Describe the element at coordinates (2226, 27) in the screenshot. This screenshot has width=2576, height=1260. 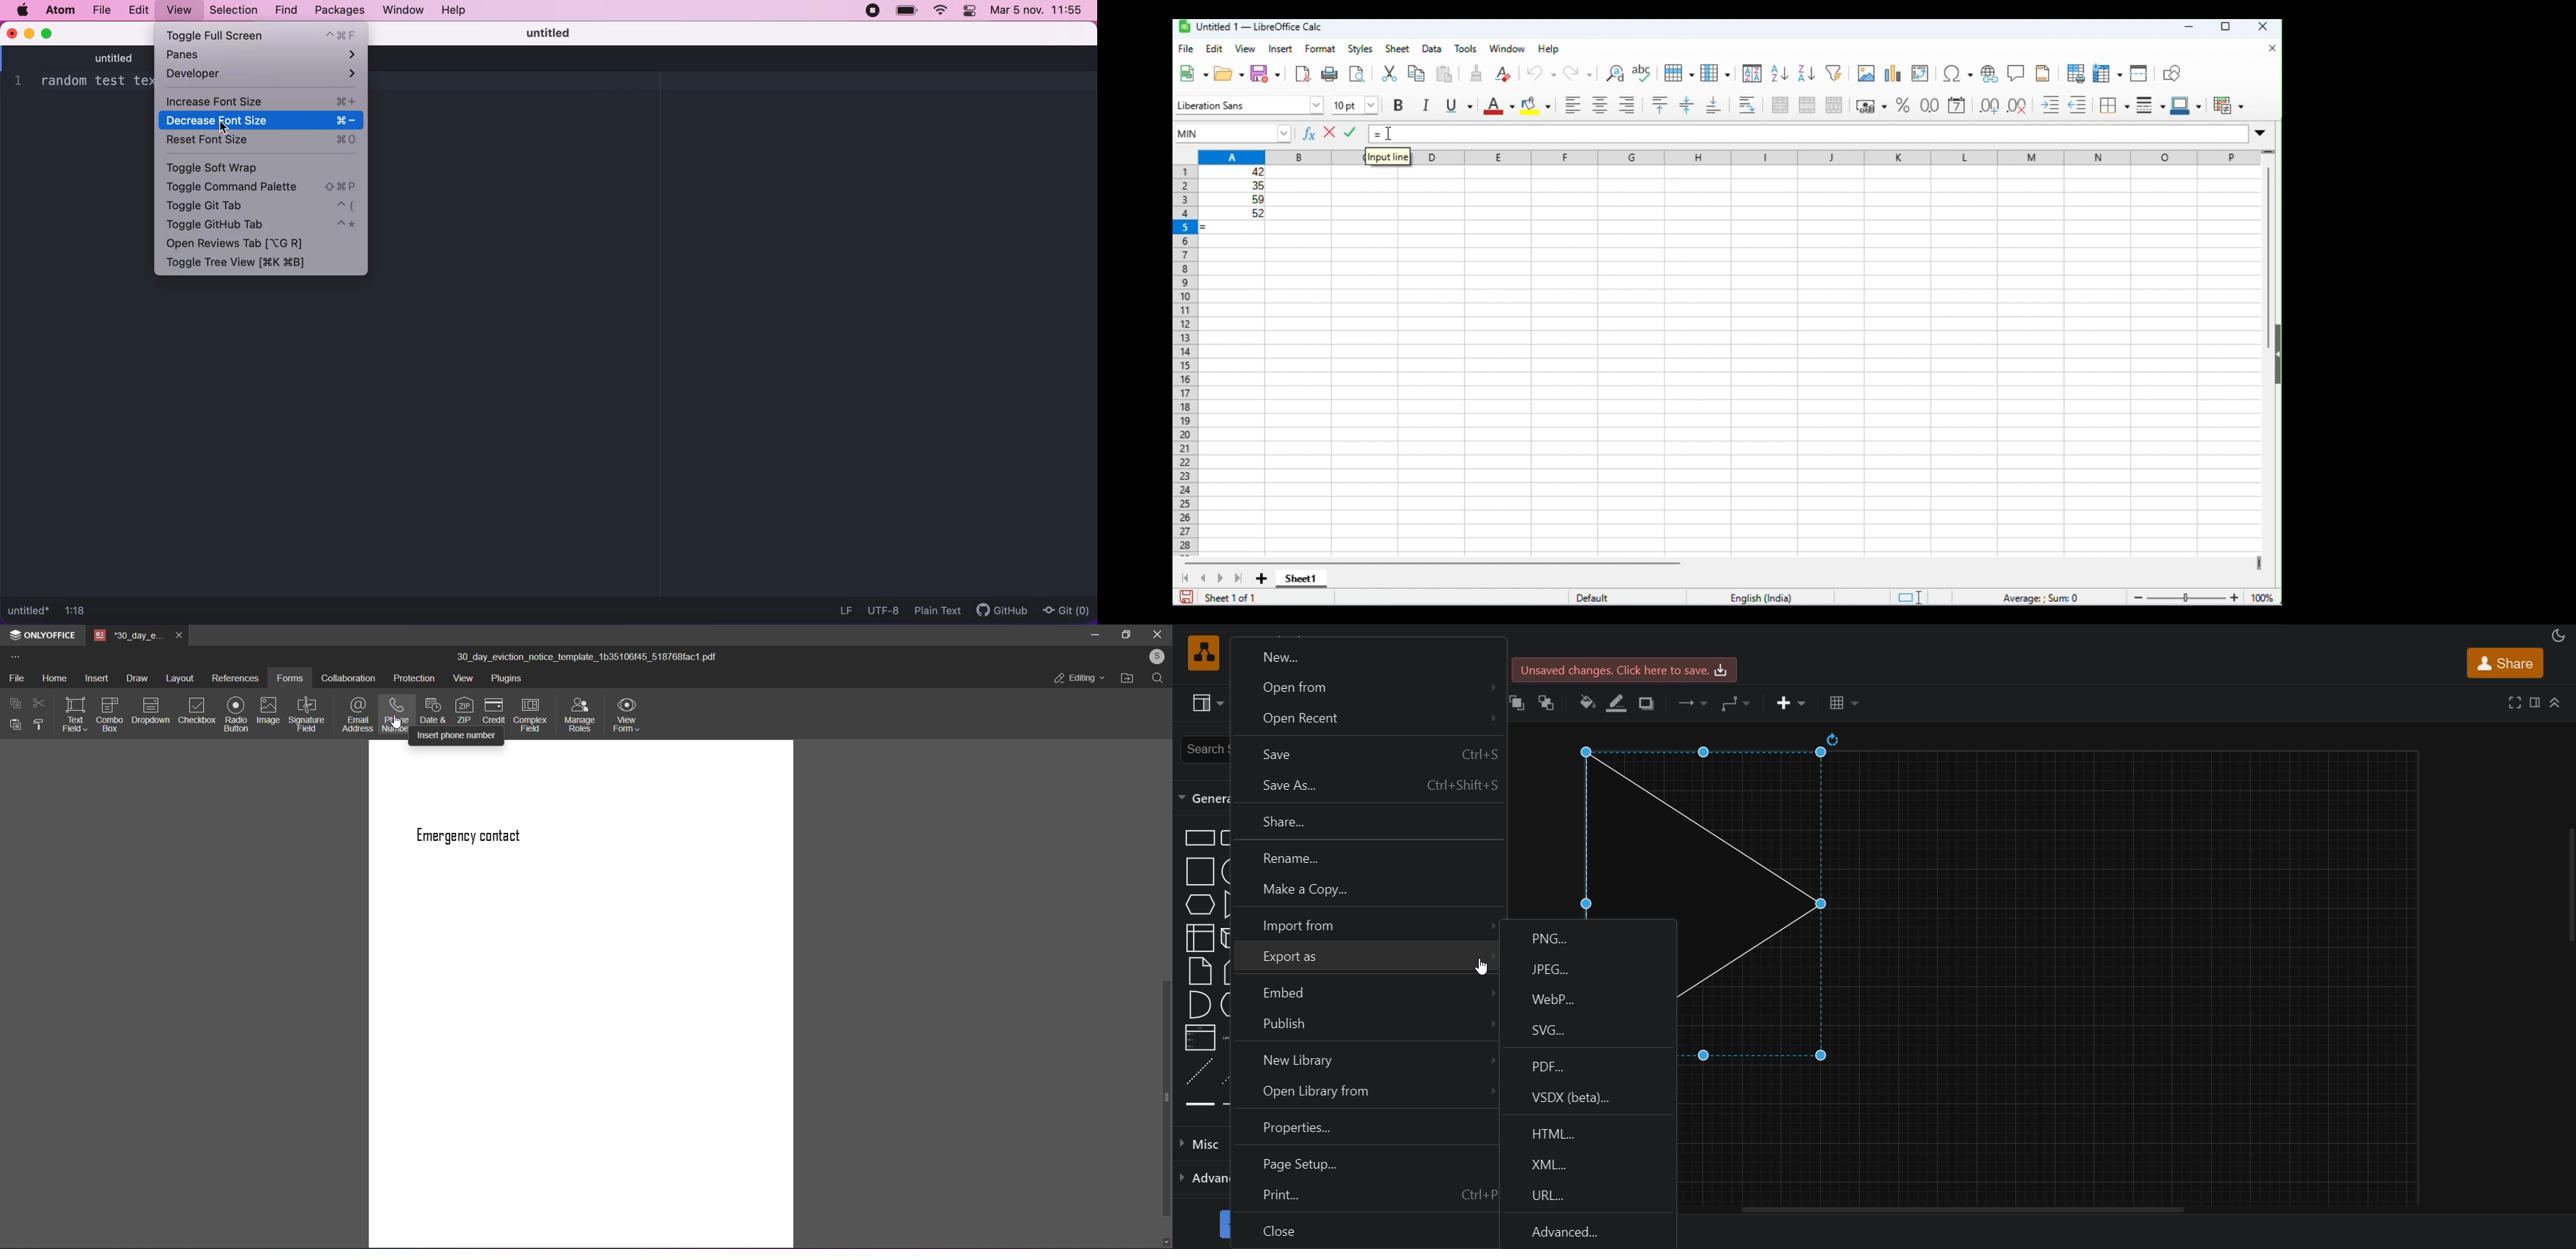
I see `maximize` at that location.